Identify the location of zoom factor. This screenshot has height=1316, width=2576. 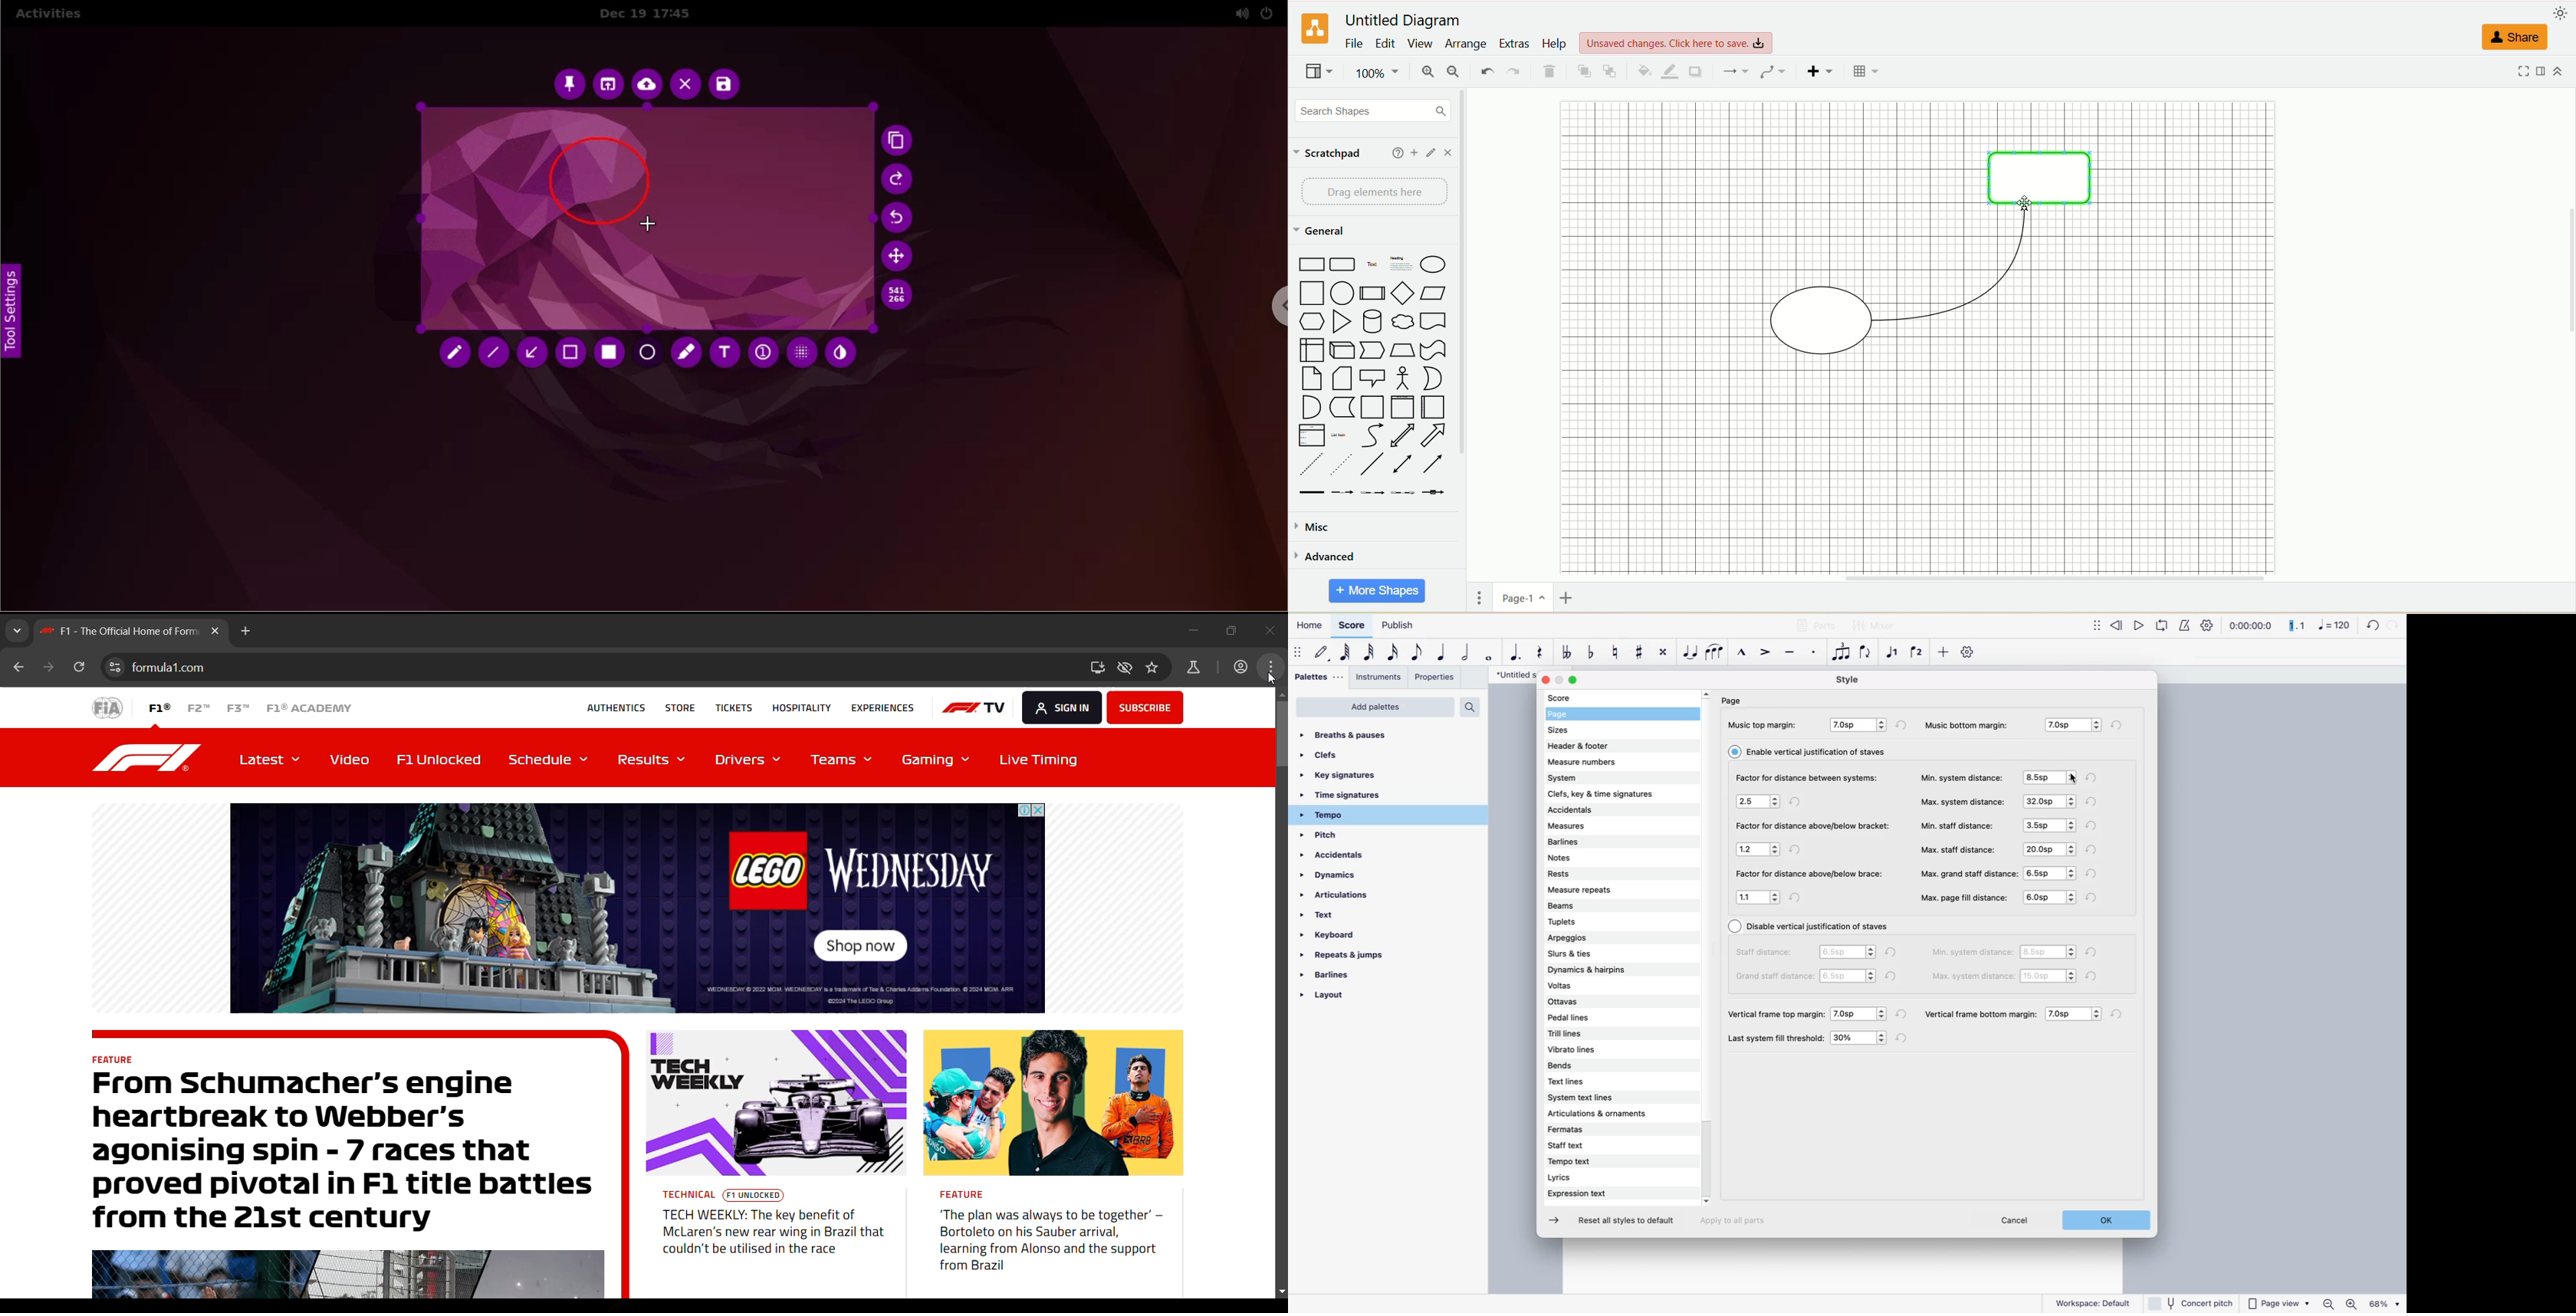
(1376, 74).